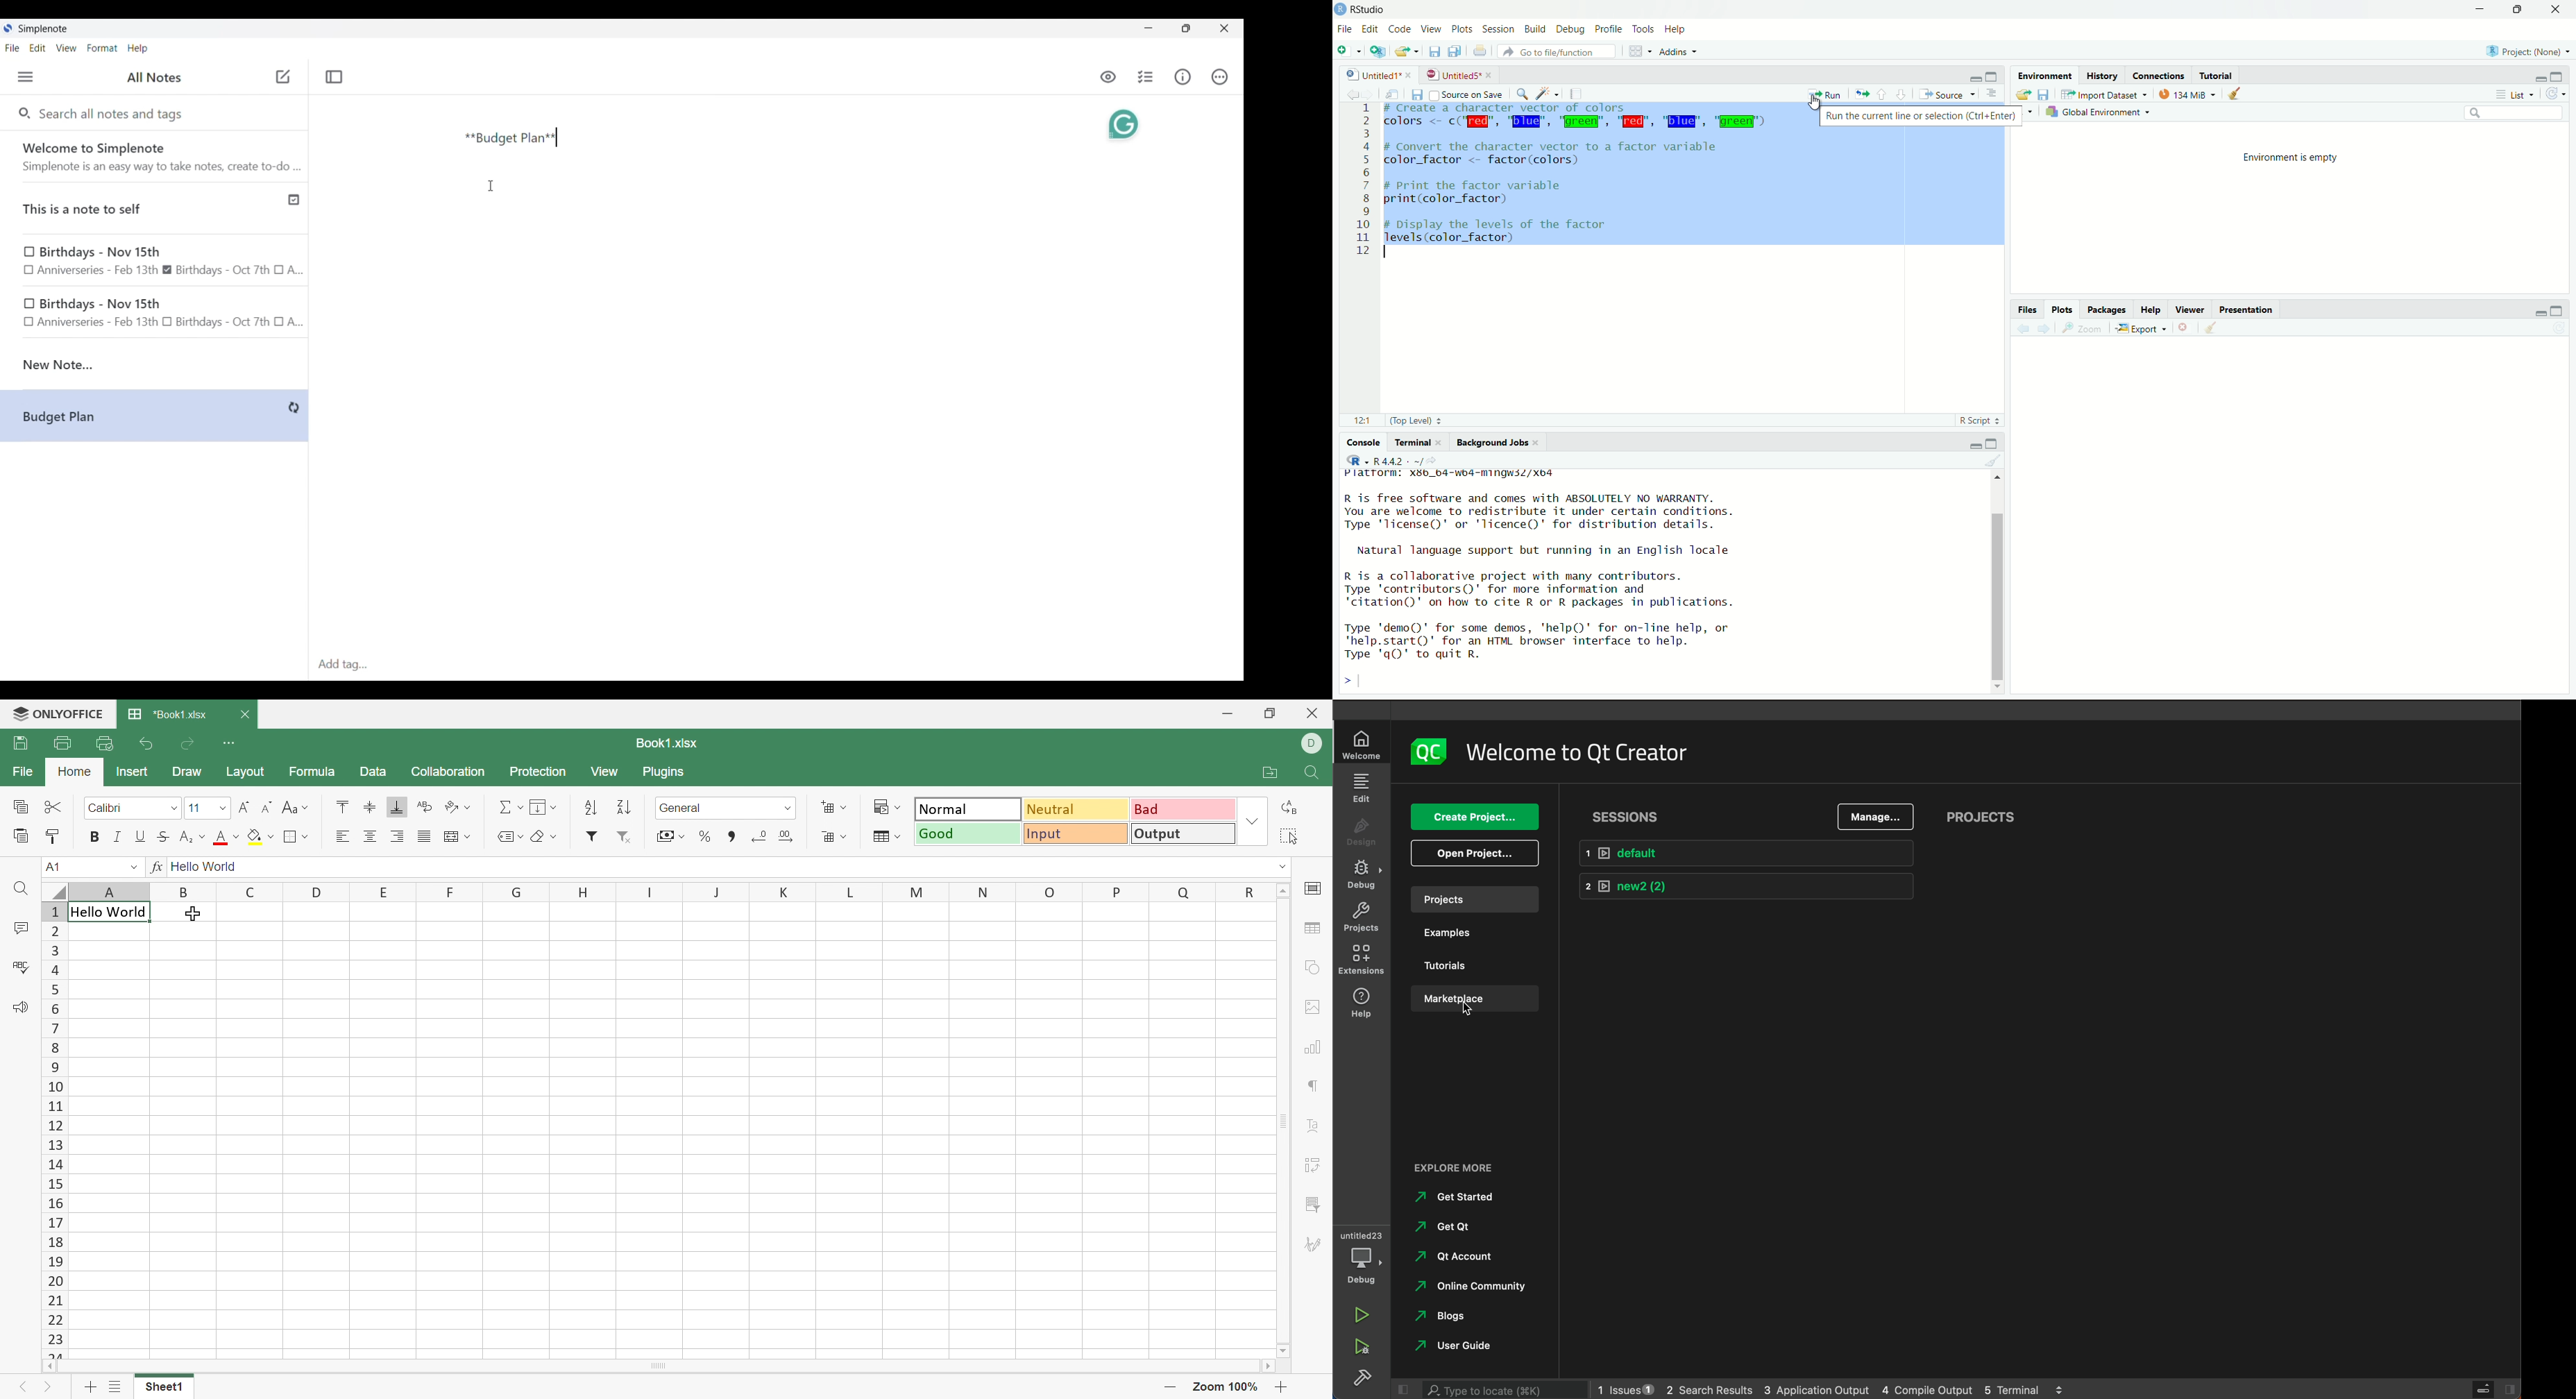  What do you see at coordinates (2533, 74) in the screenshot?
I see `minimize` at bounding box center [2533, 74].